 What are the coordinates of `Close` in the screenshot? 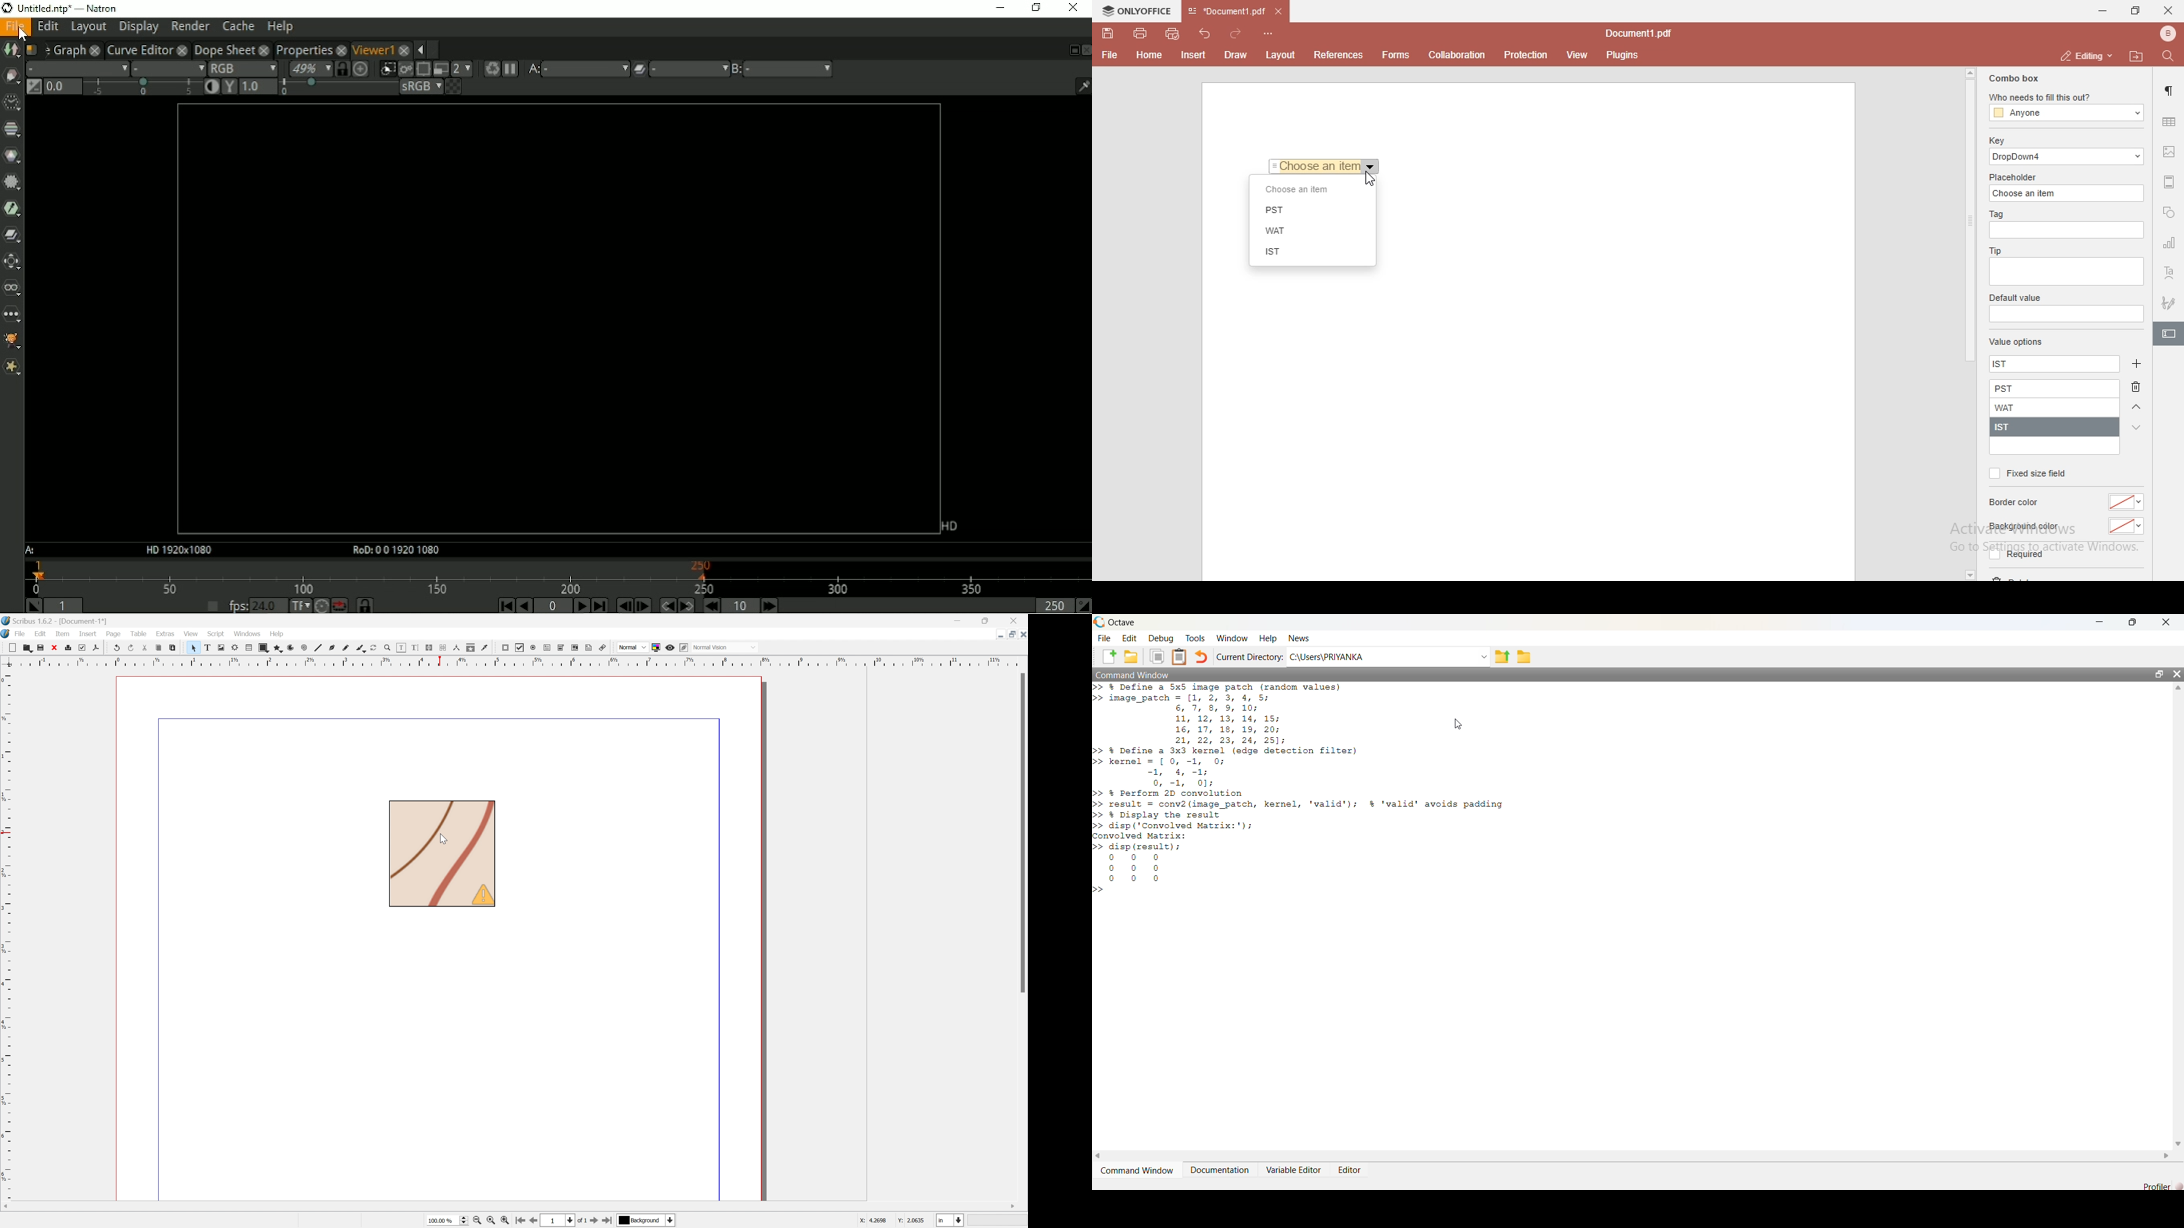 It's located at (2177, 675).